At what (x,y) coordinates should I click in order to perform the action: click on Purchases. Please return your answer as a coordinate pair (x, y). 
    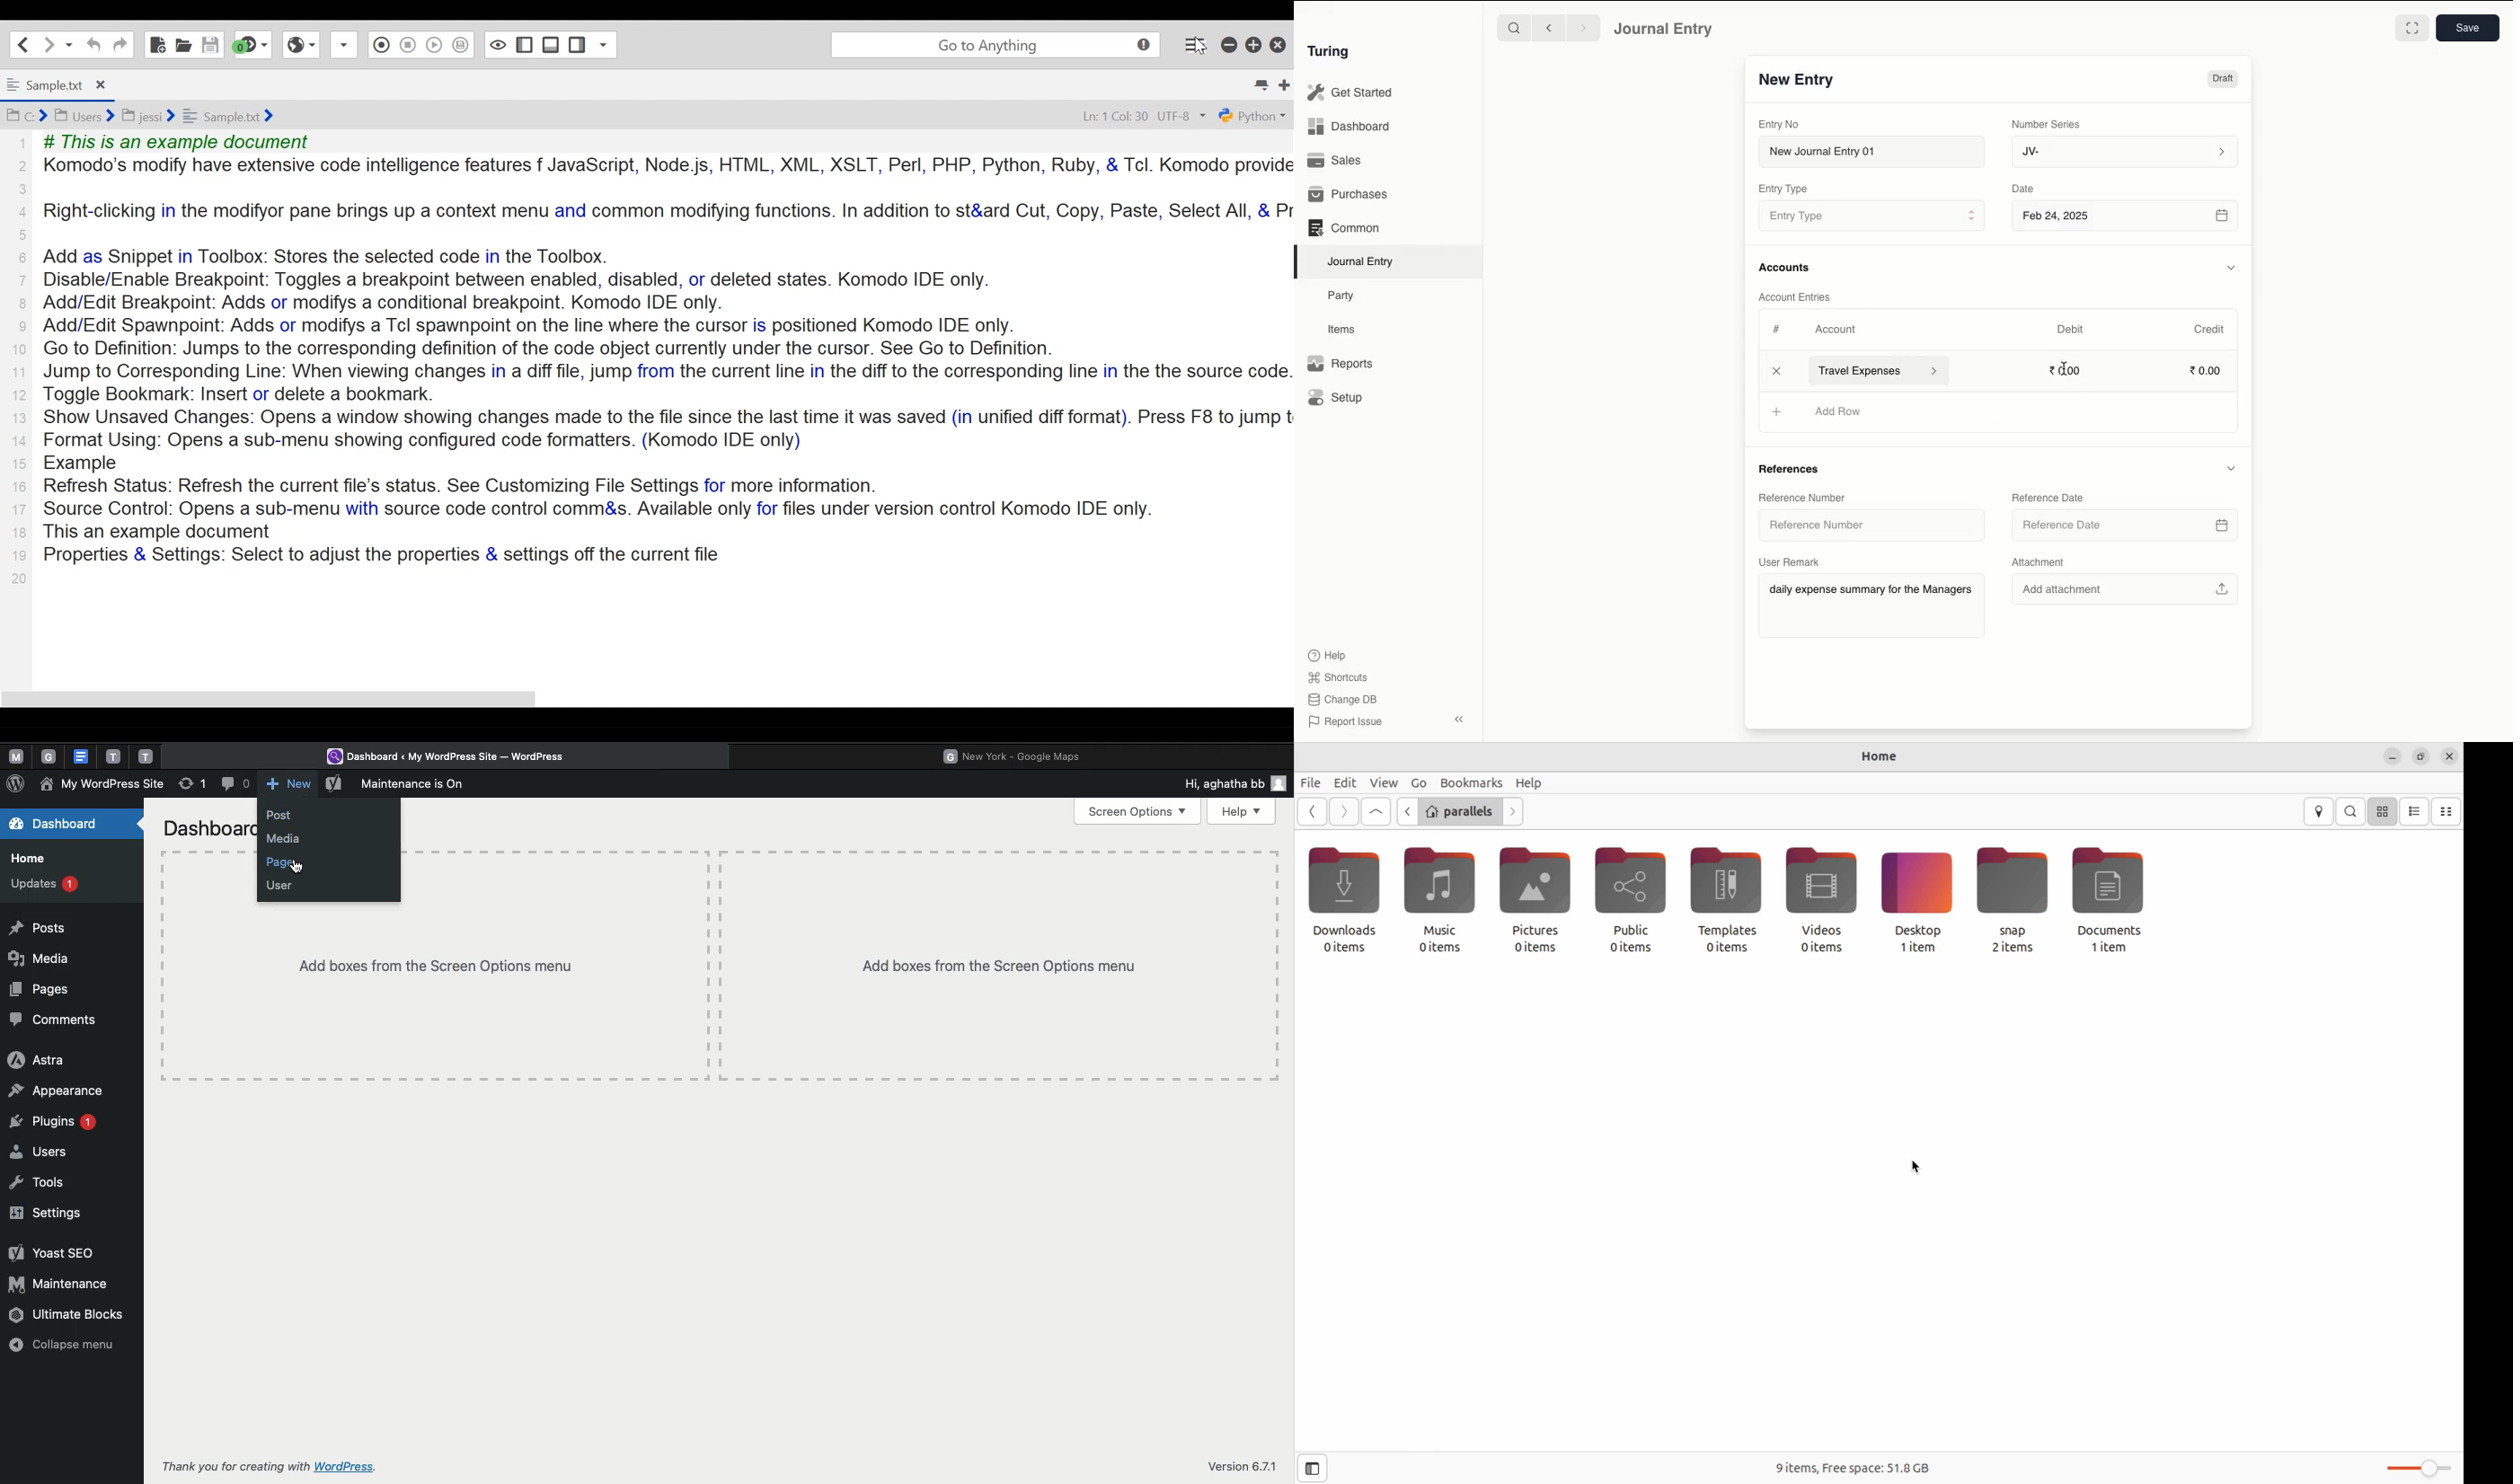
    Looking at the image, I should click on (1349, 196).